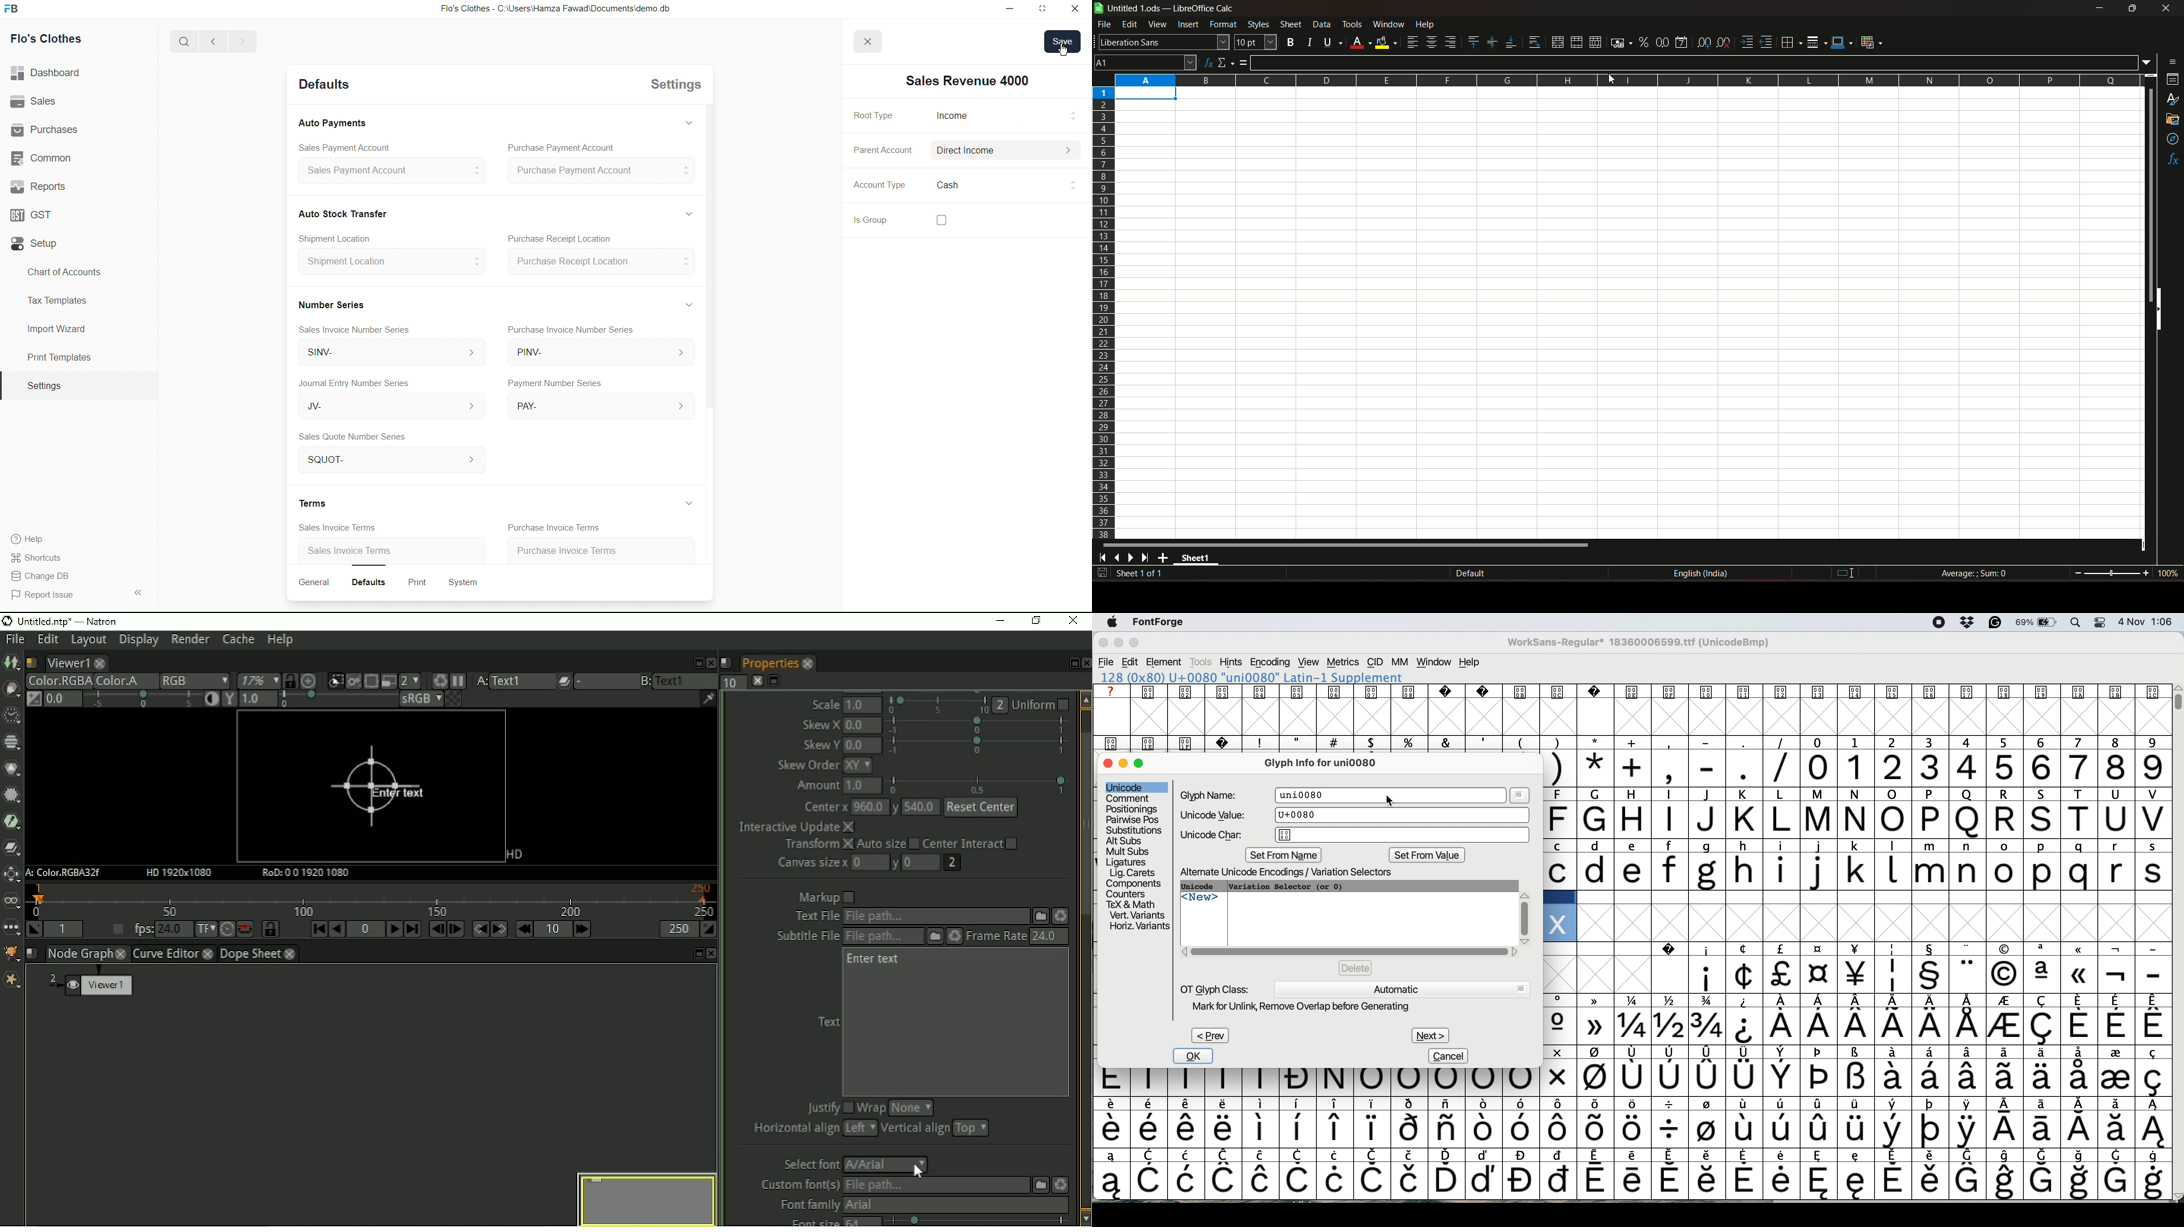 The height and width of the screenshot is (1232, 2184). What do you see at coordinates (58, 358) in the screenshot?
I see `Print Templates` at bounding box center [58, 358].